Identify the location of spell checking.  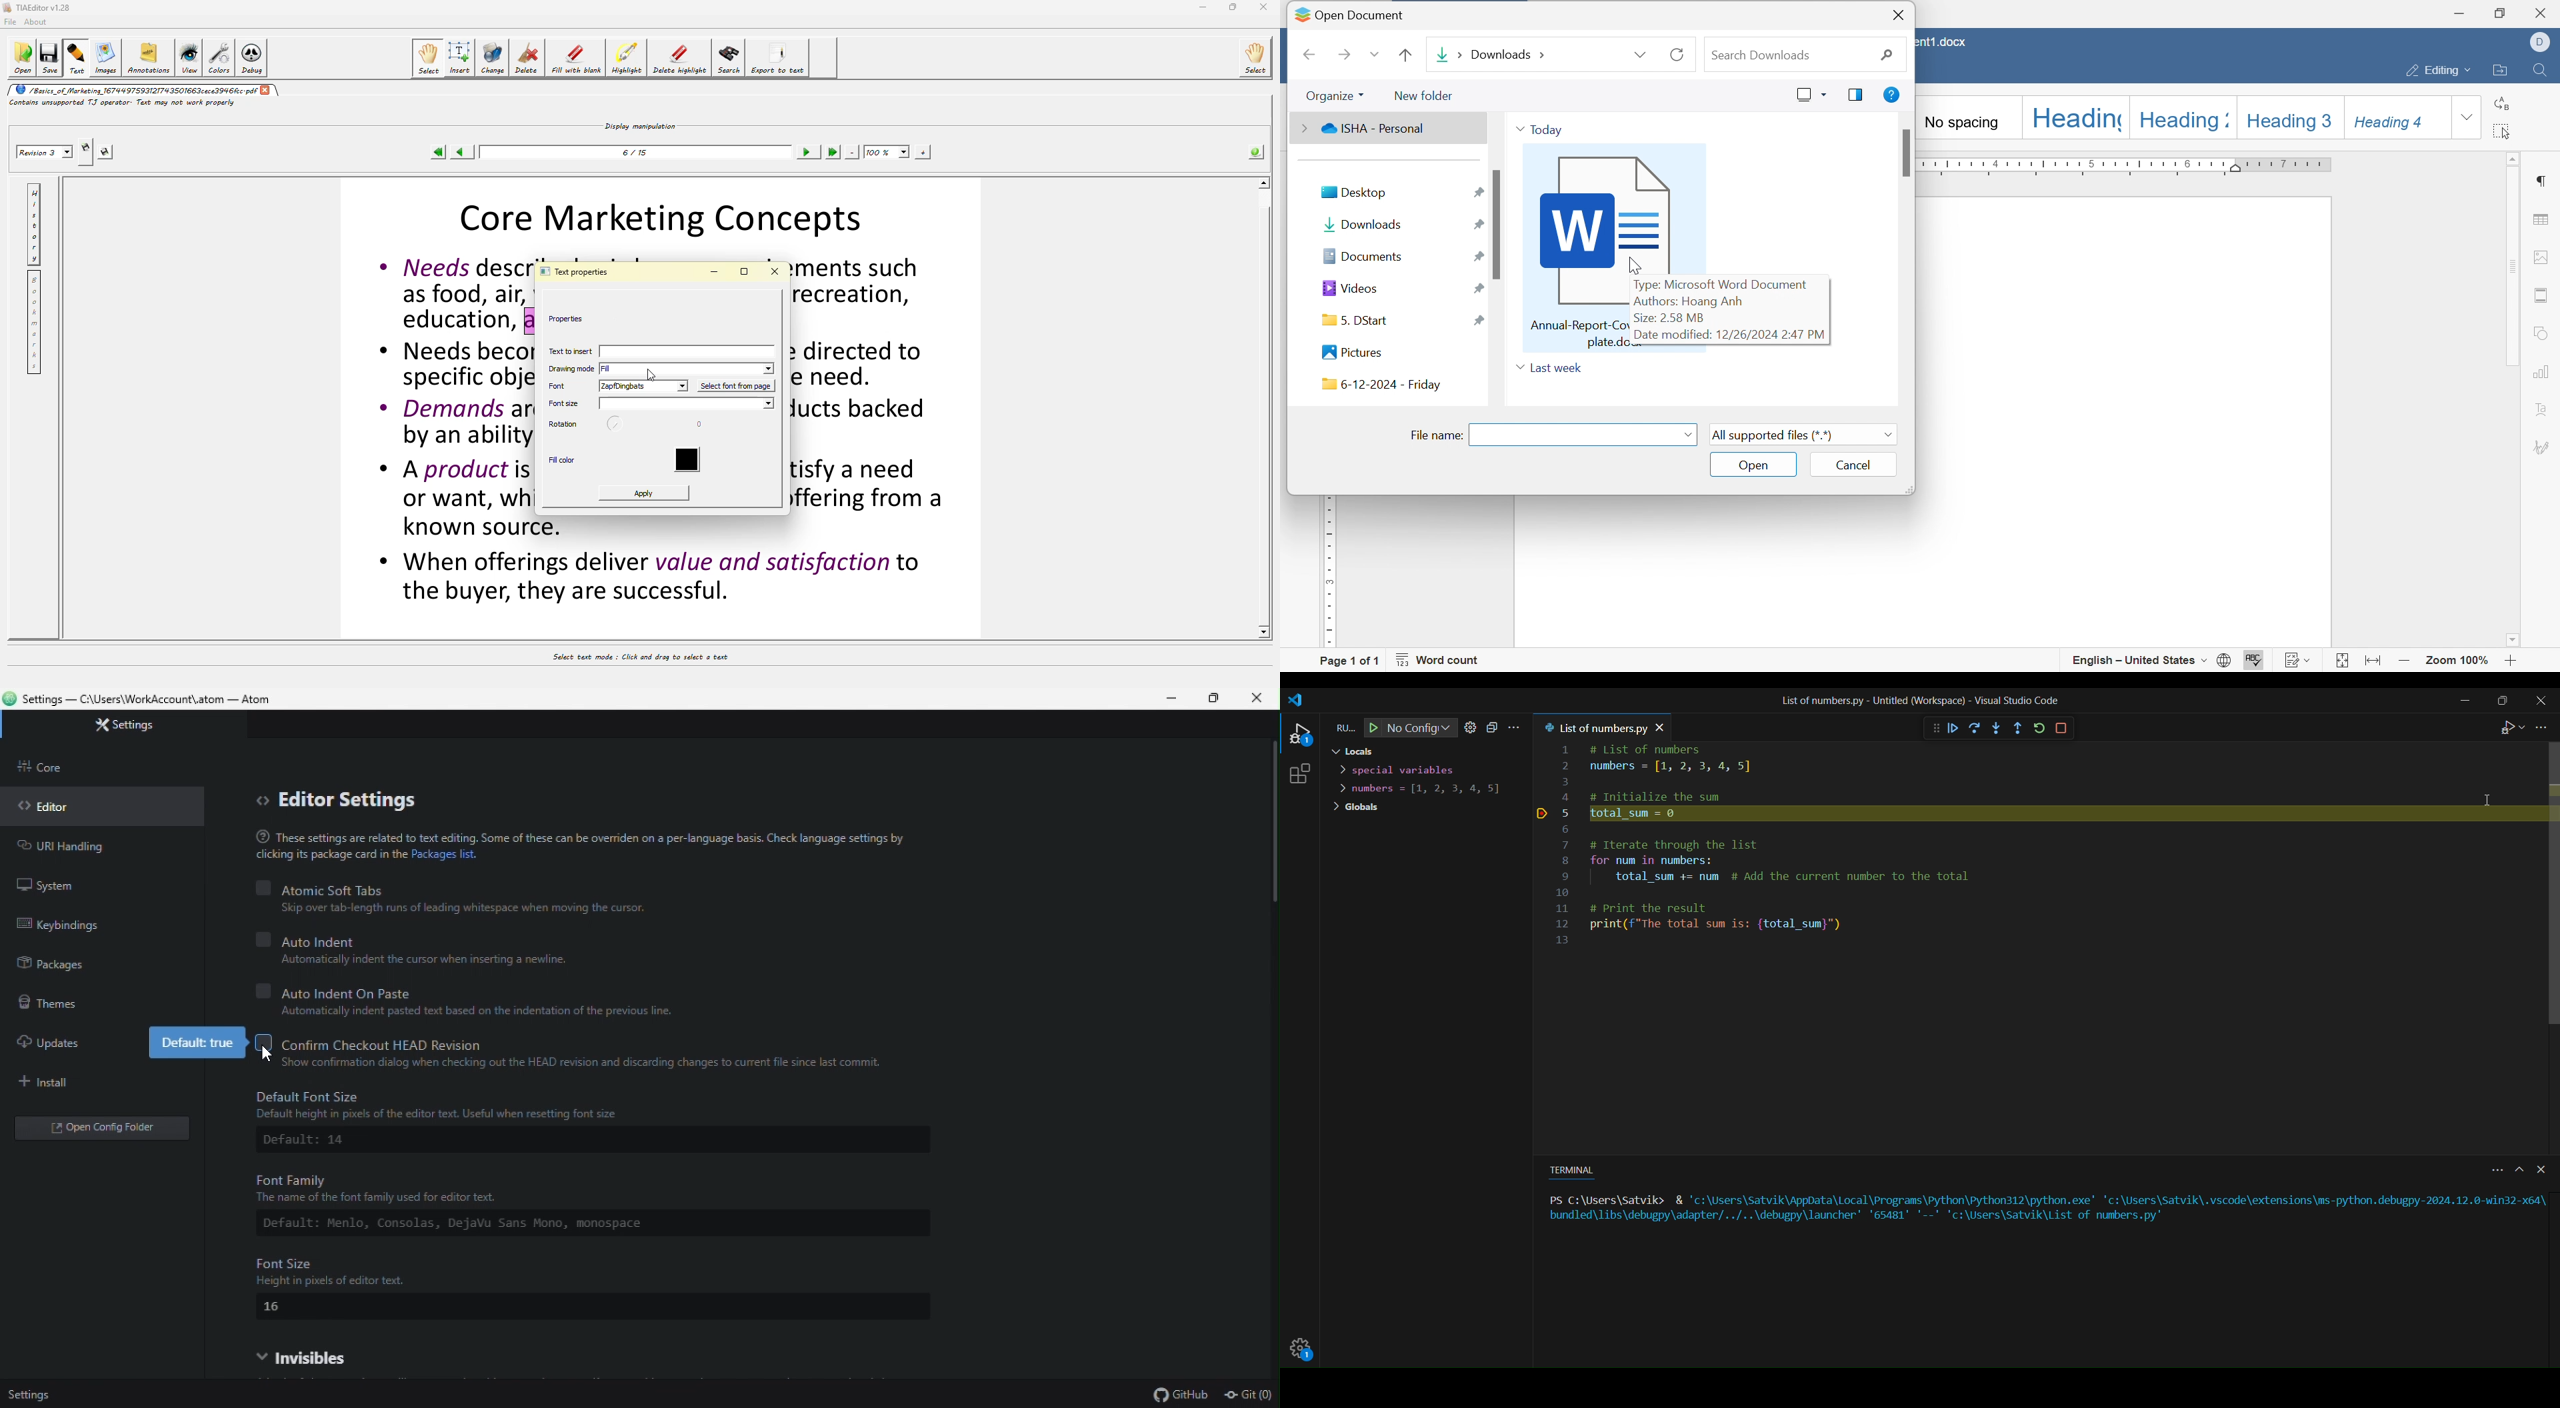
(2255, 661).